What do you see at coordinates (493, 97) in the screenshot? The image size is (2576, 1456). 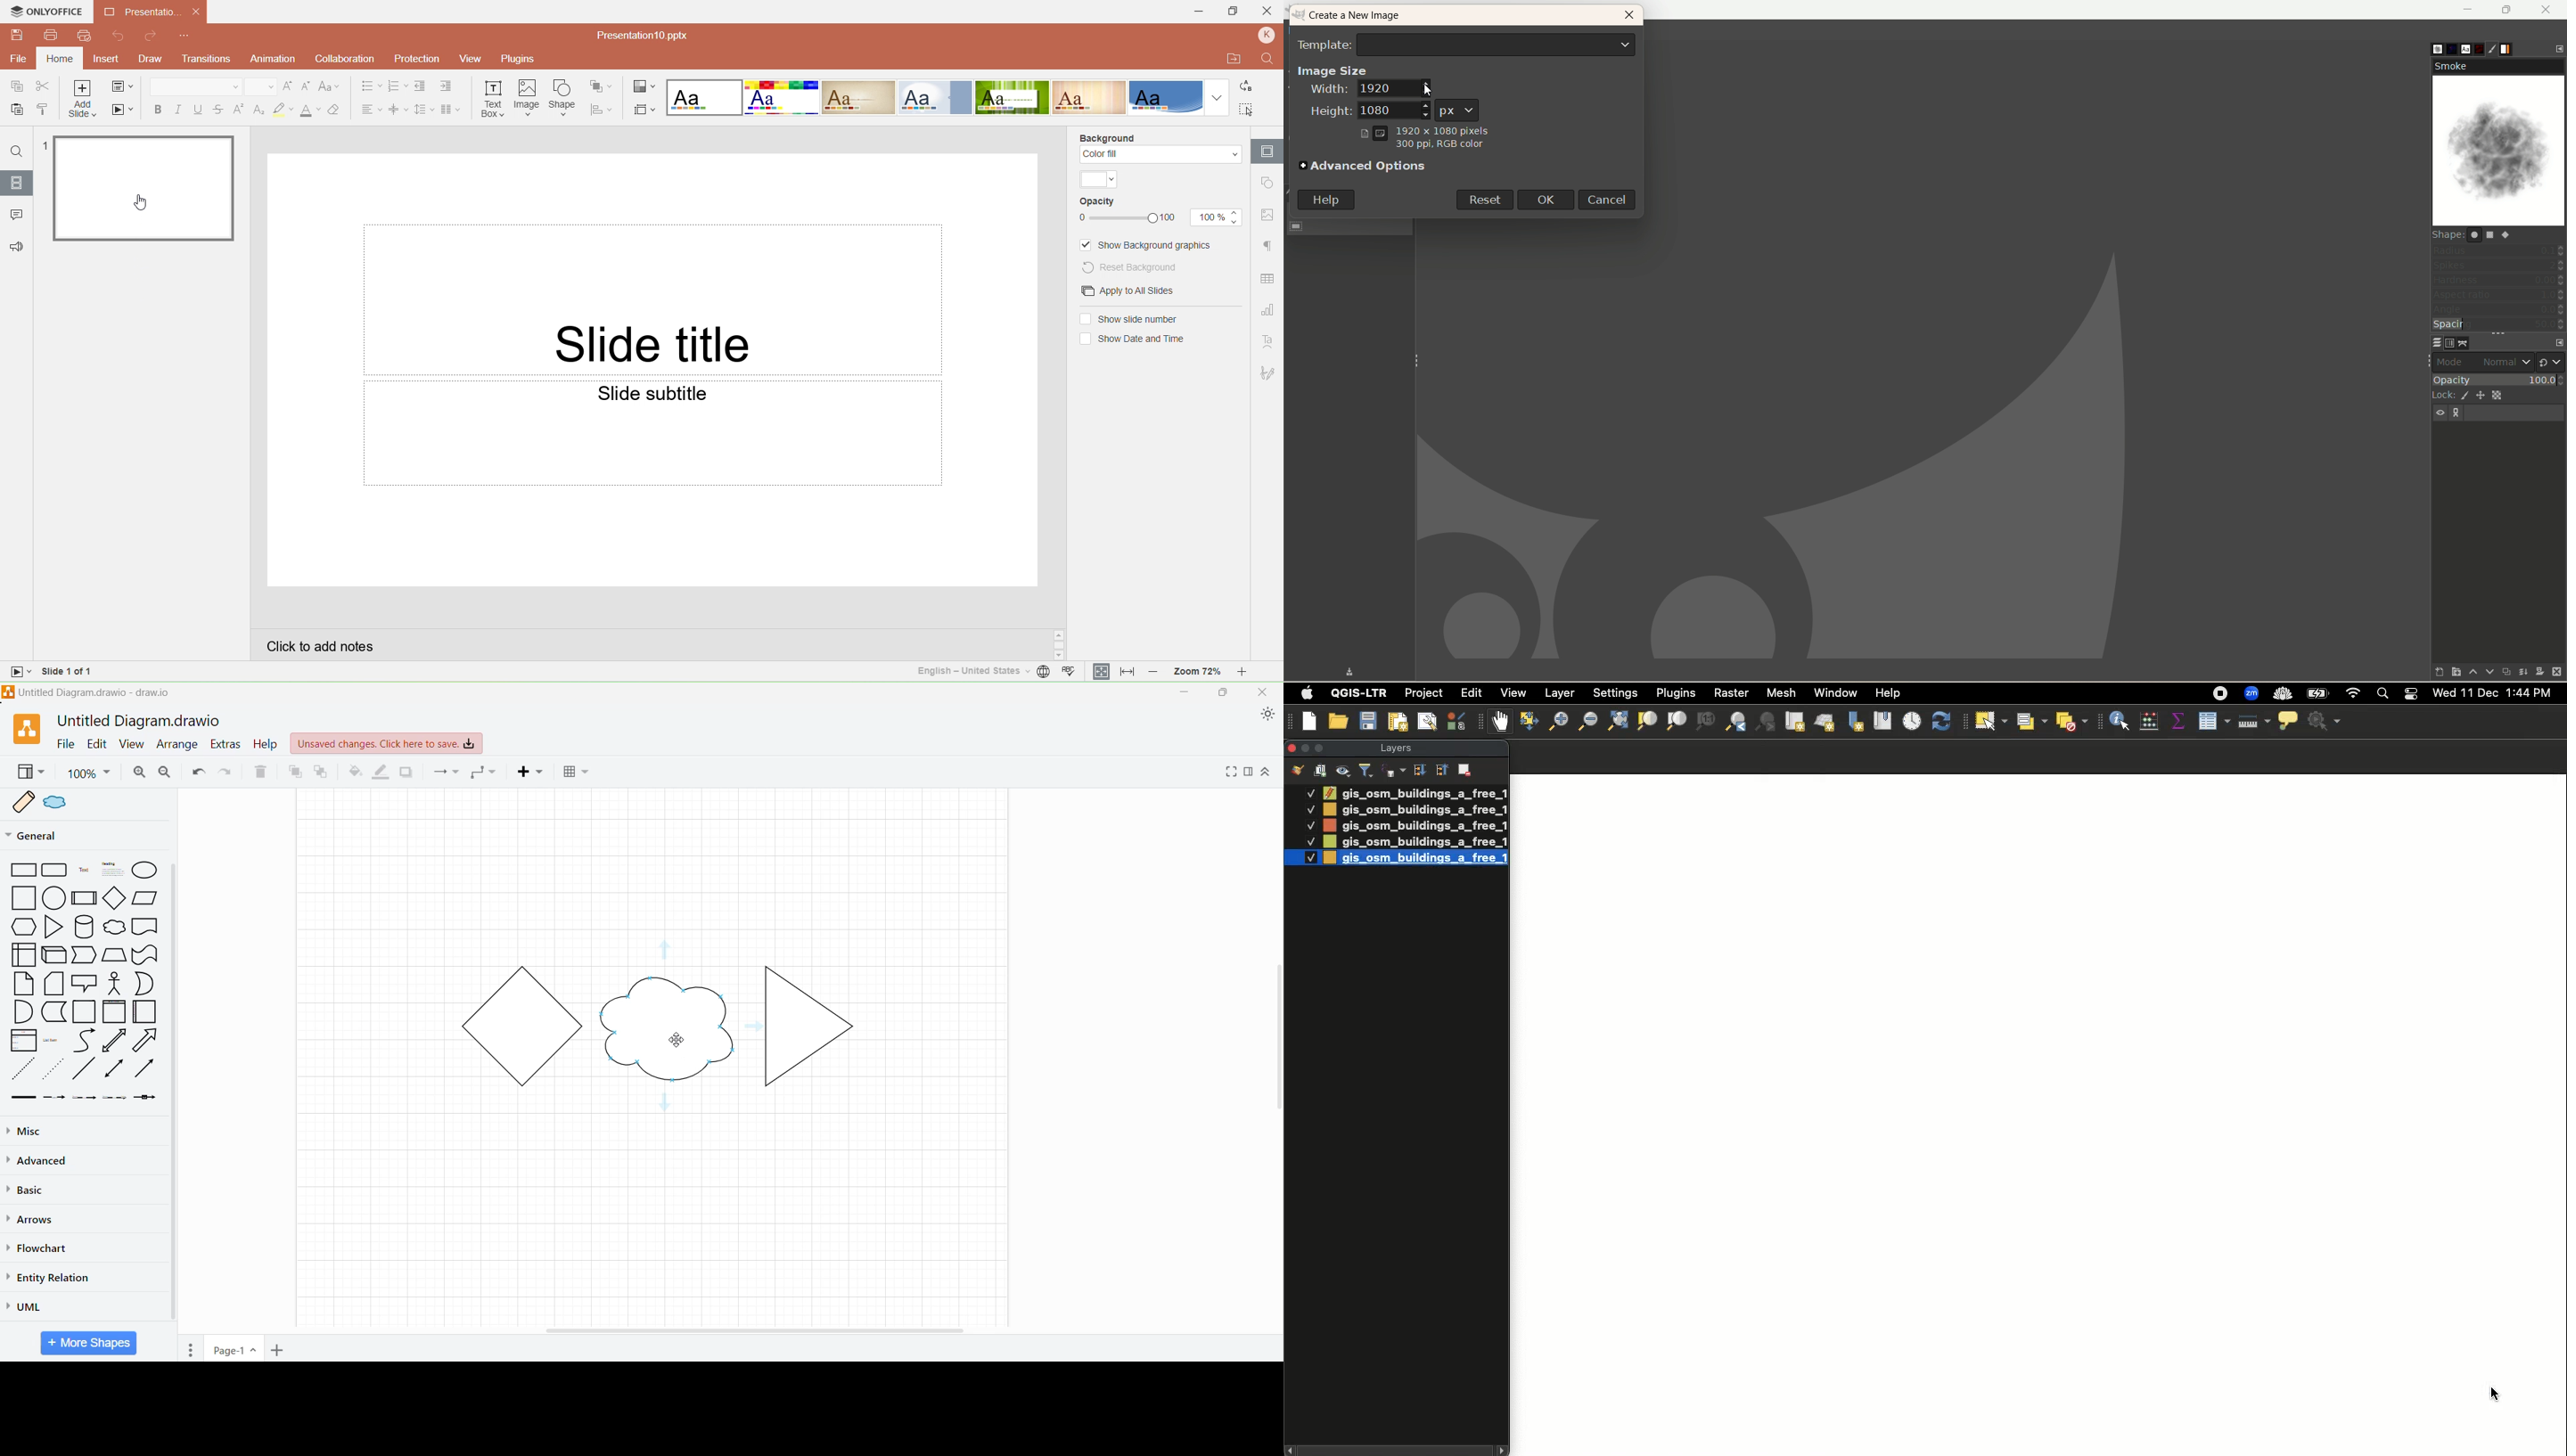 I see `Insert text box` at bounding box center [493, 97].